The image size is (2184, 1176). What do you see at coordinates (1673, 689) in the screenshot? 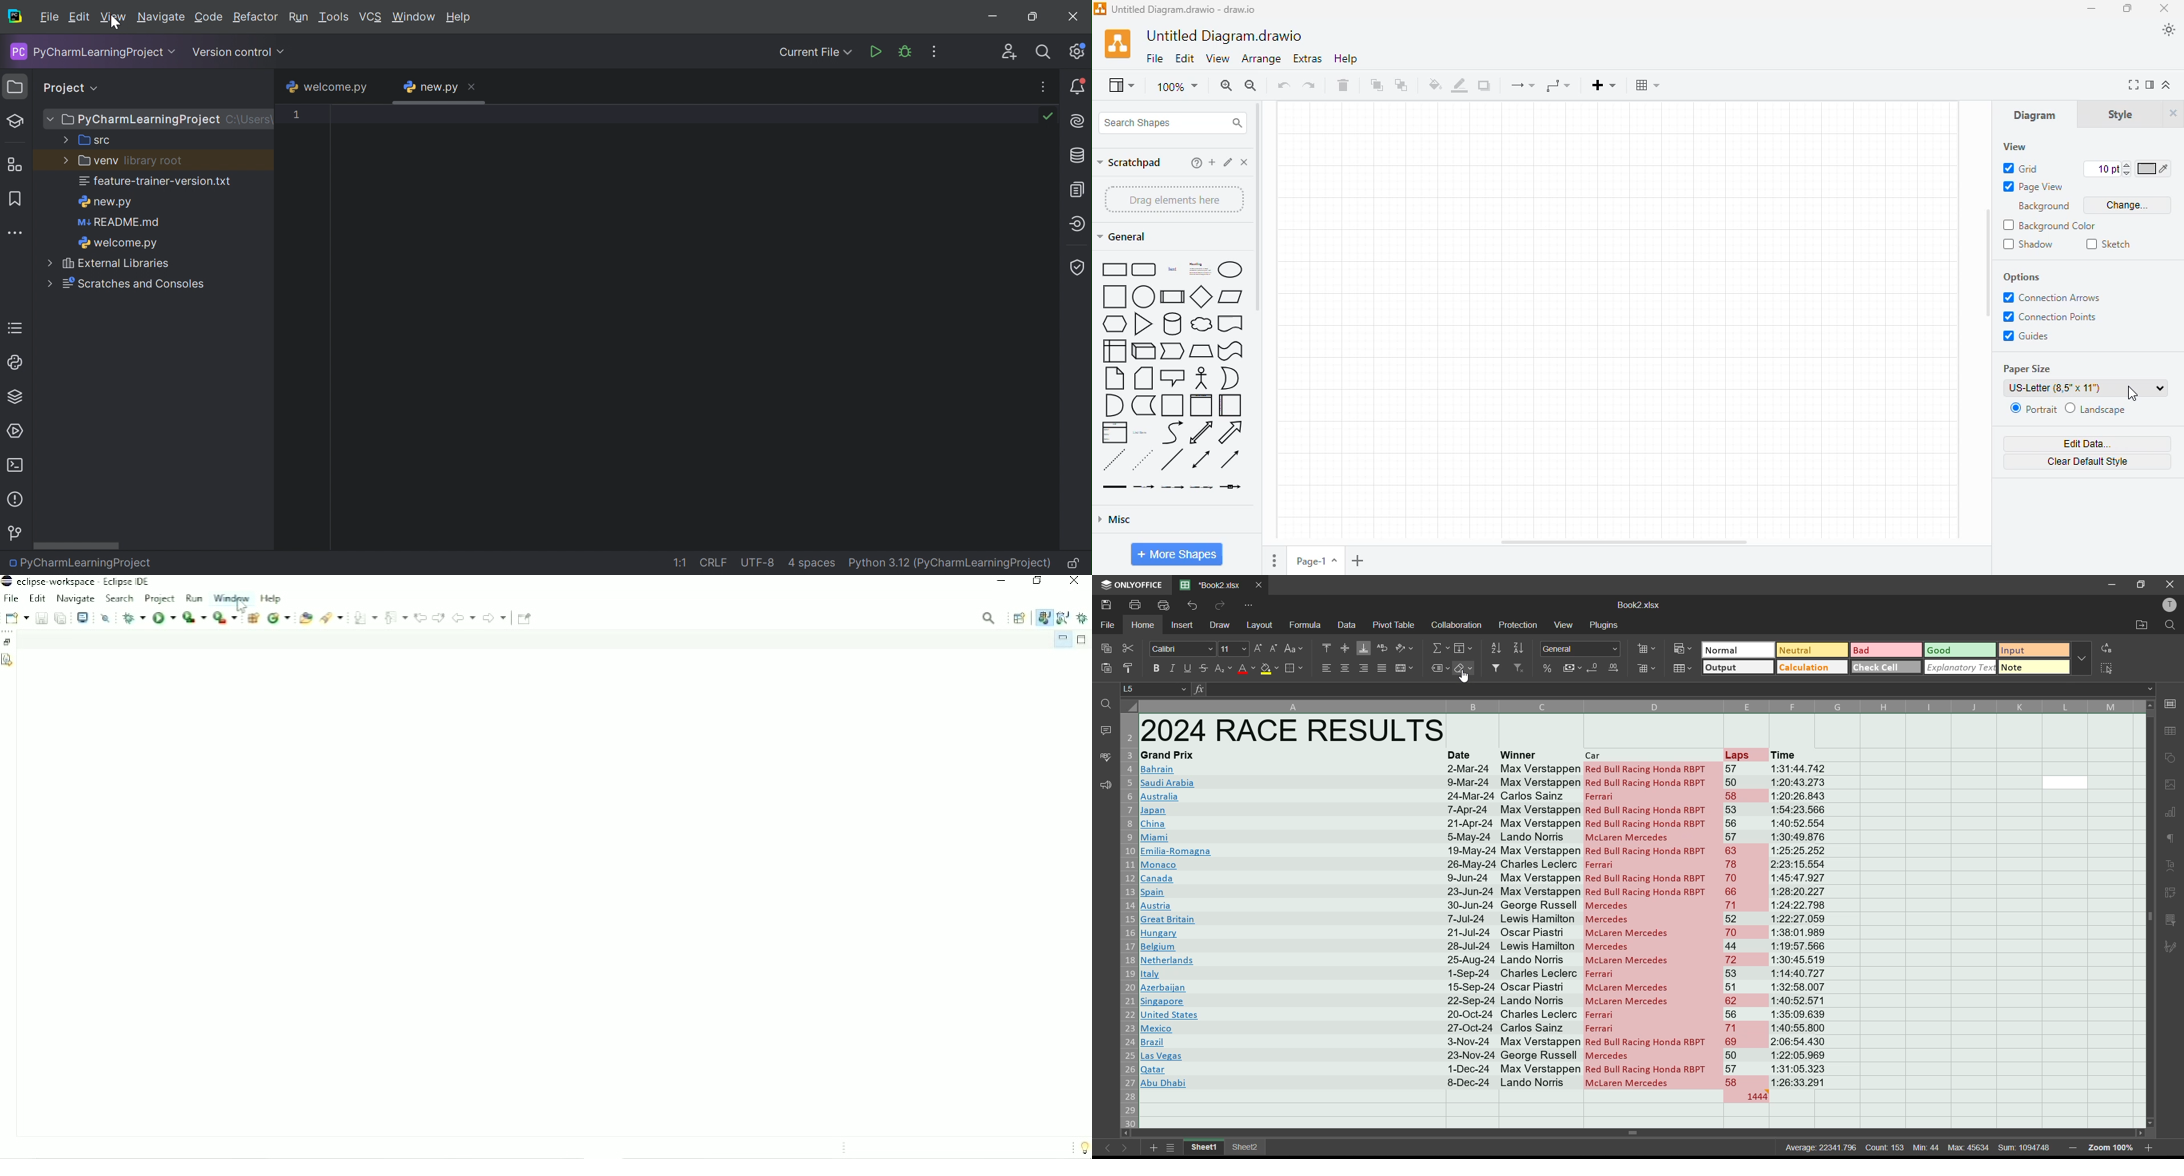
I see `formula bar` at bounding box center [1673, 689].